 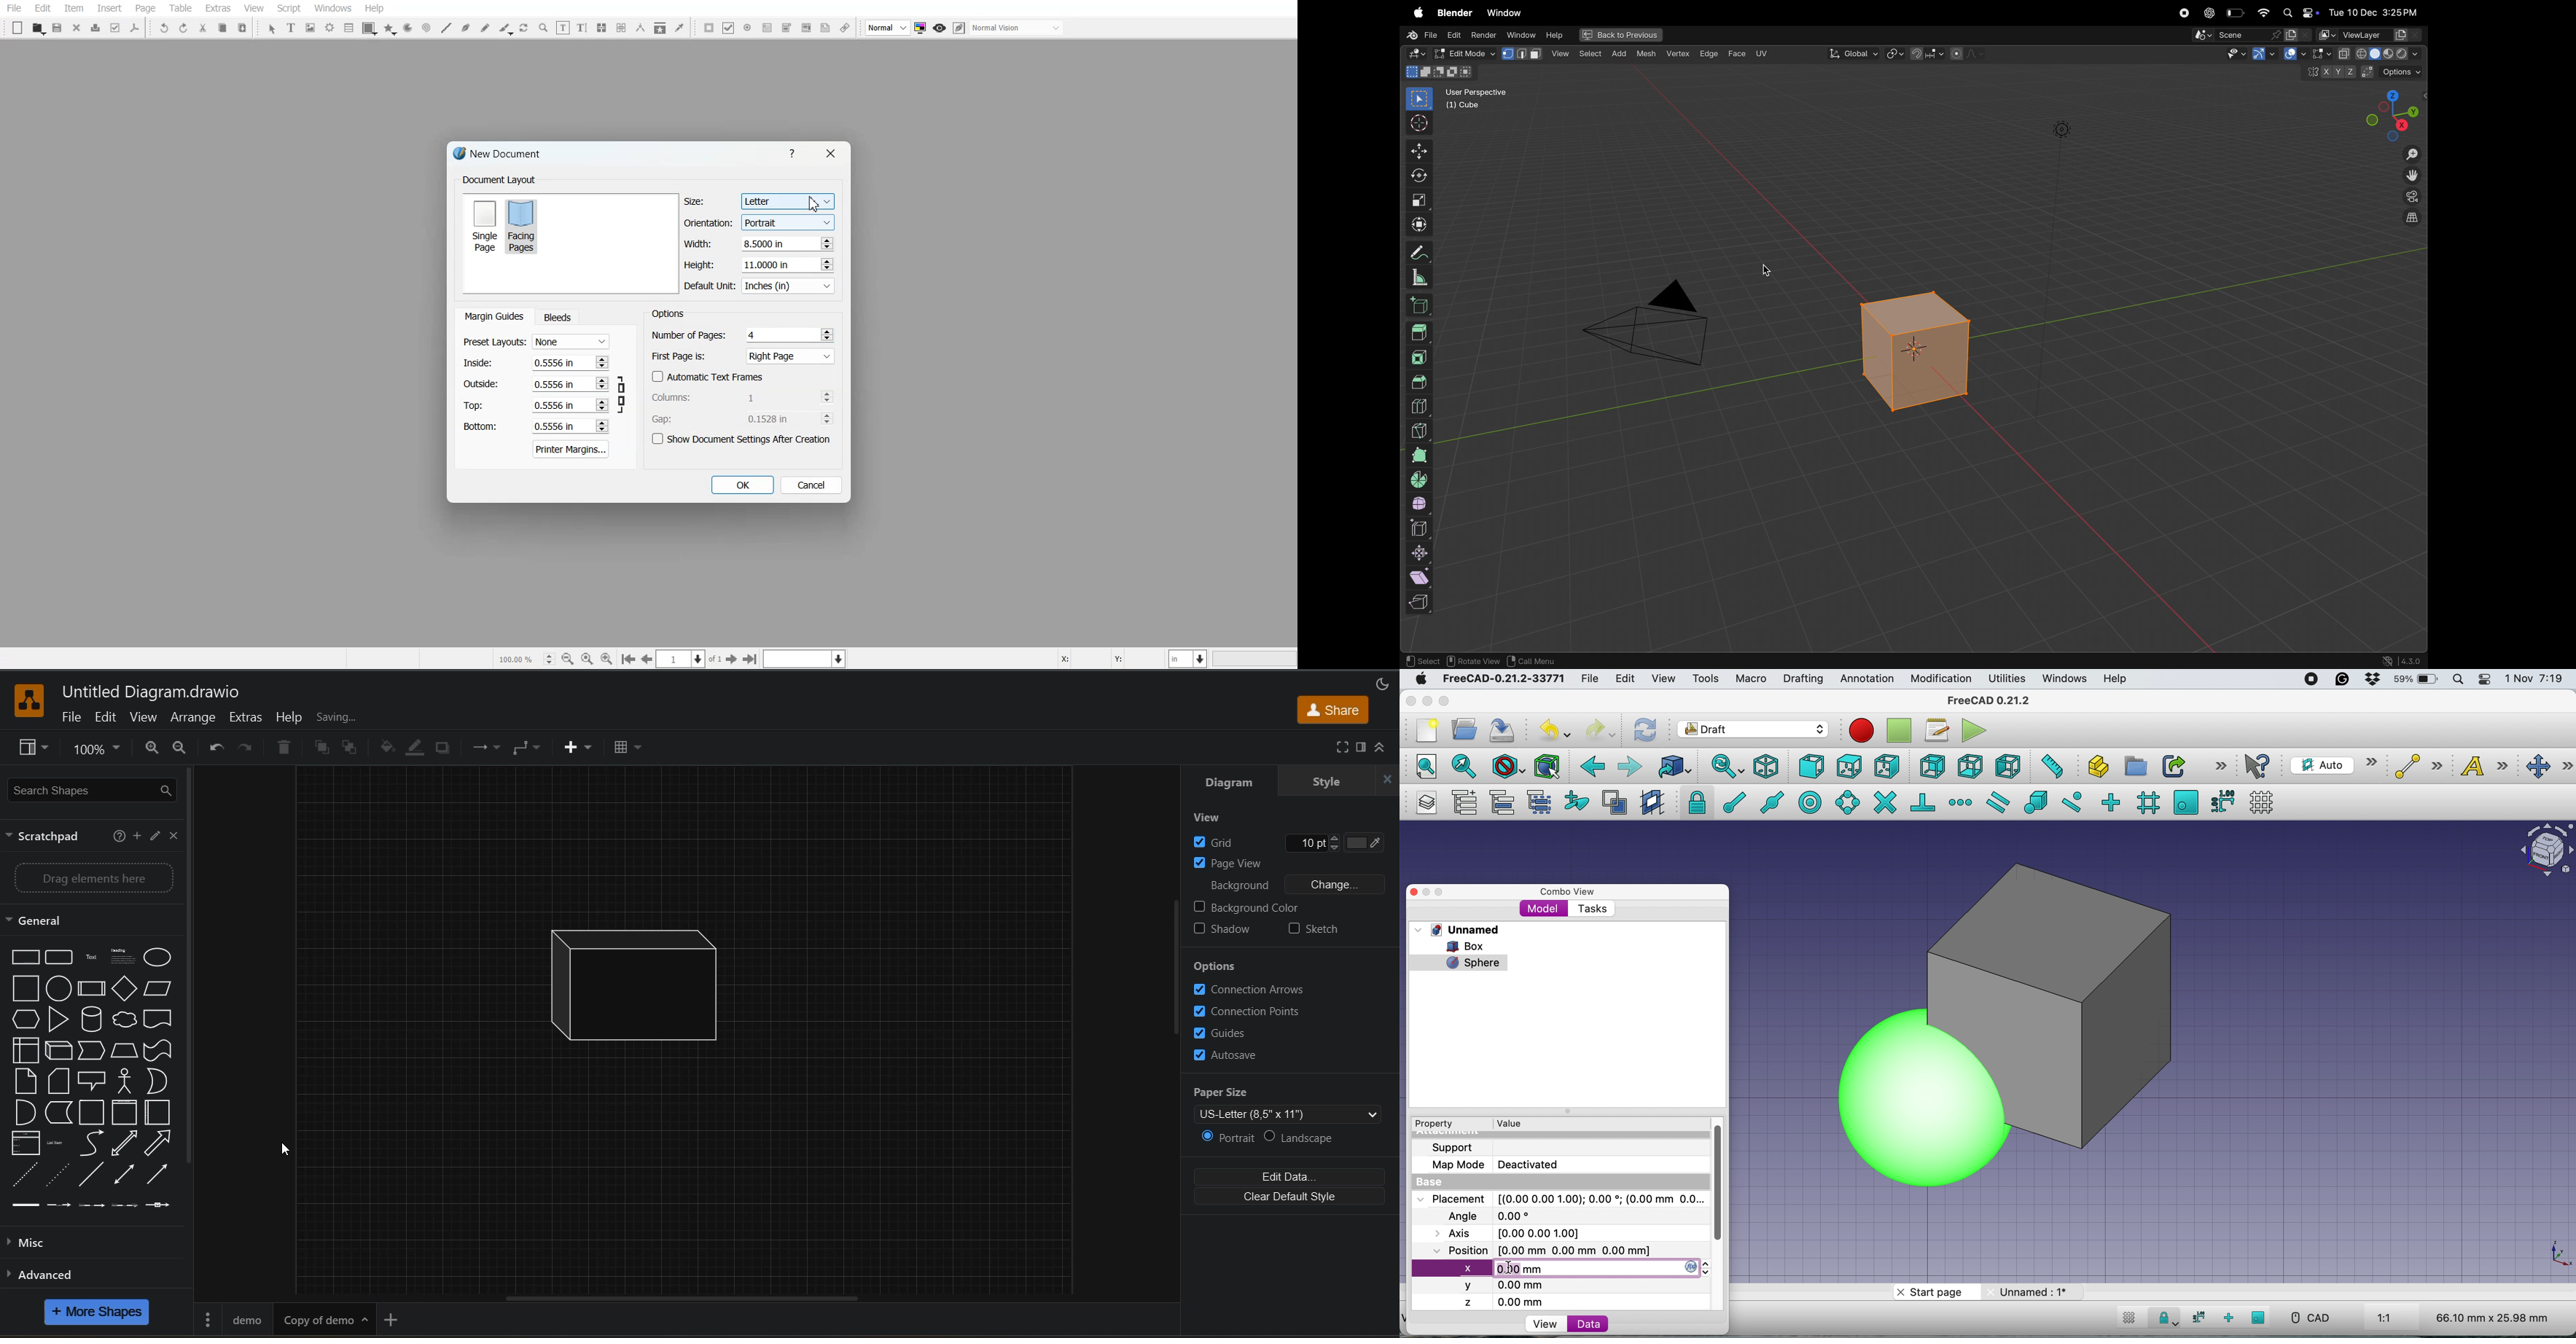 What do you see at coordinates (806, 28) in the screenshot?
I see `PDF List Box` at bounding box center [806, 28].